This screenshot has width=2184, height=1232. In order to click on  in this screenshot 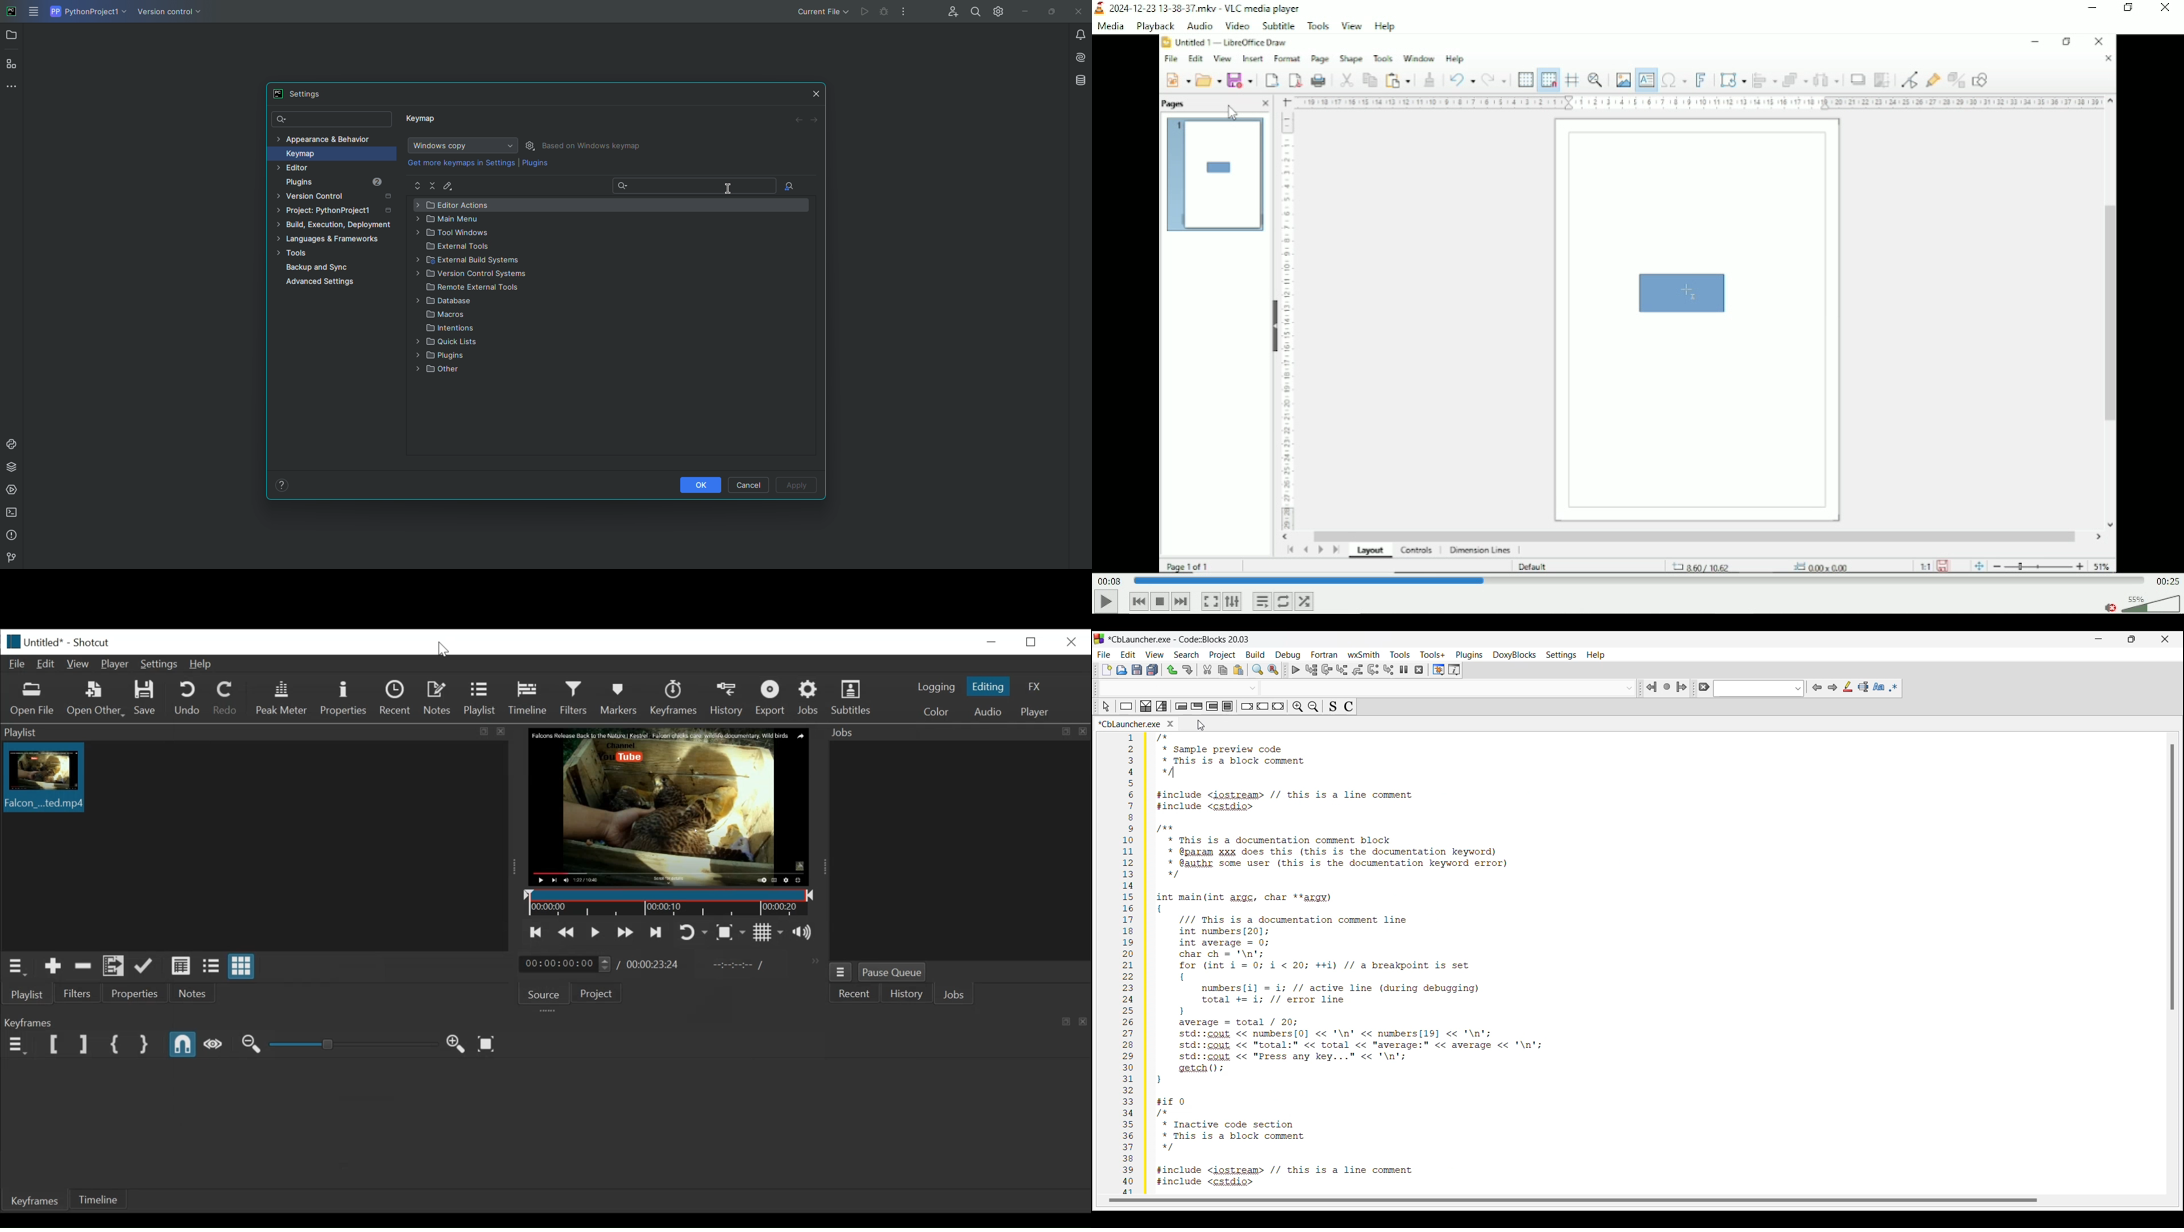, I will do `click(1449, 687)`.